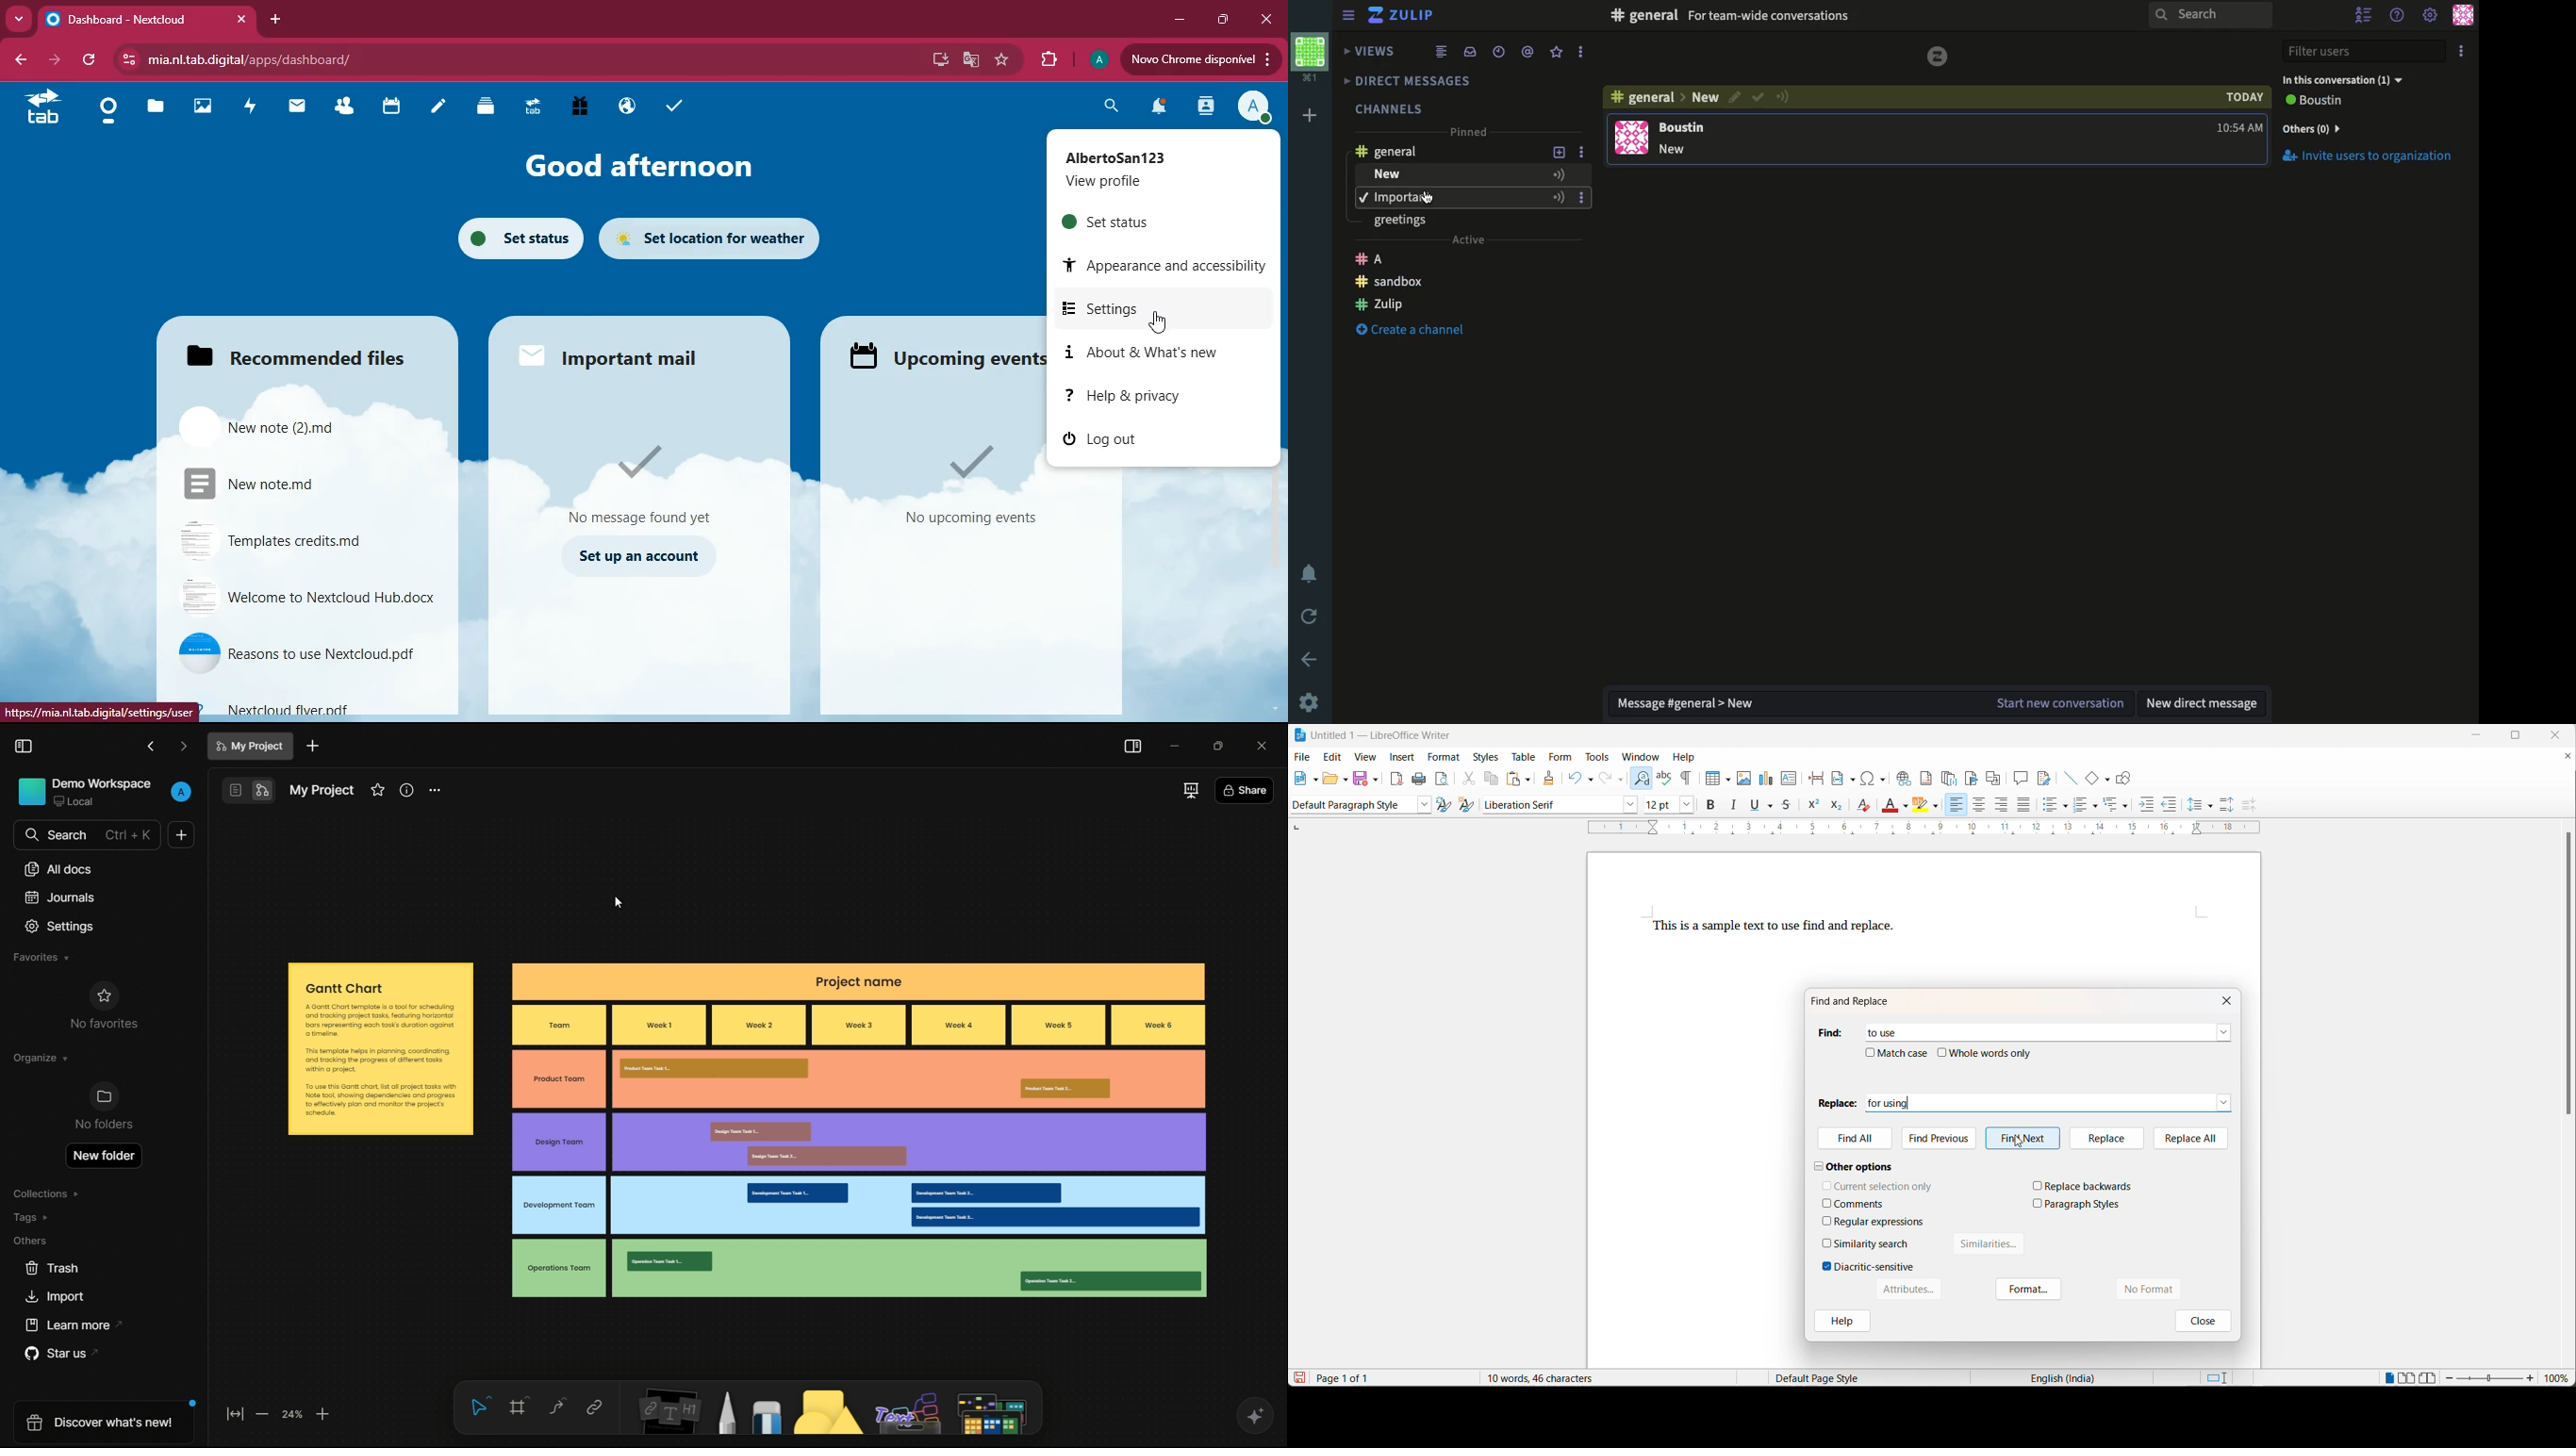 Image resolution: width=2576 pixels, height=1456 pixels. Describe the element at coordinates (1443, 780) in the screenshot. I see `print preview` at that location.